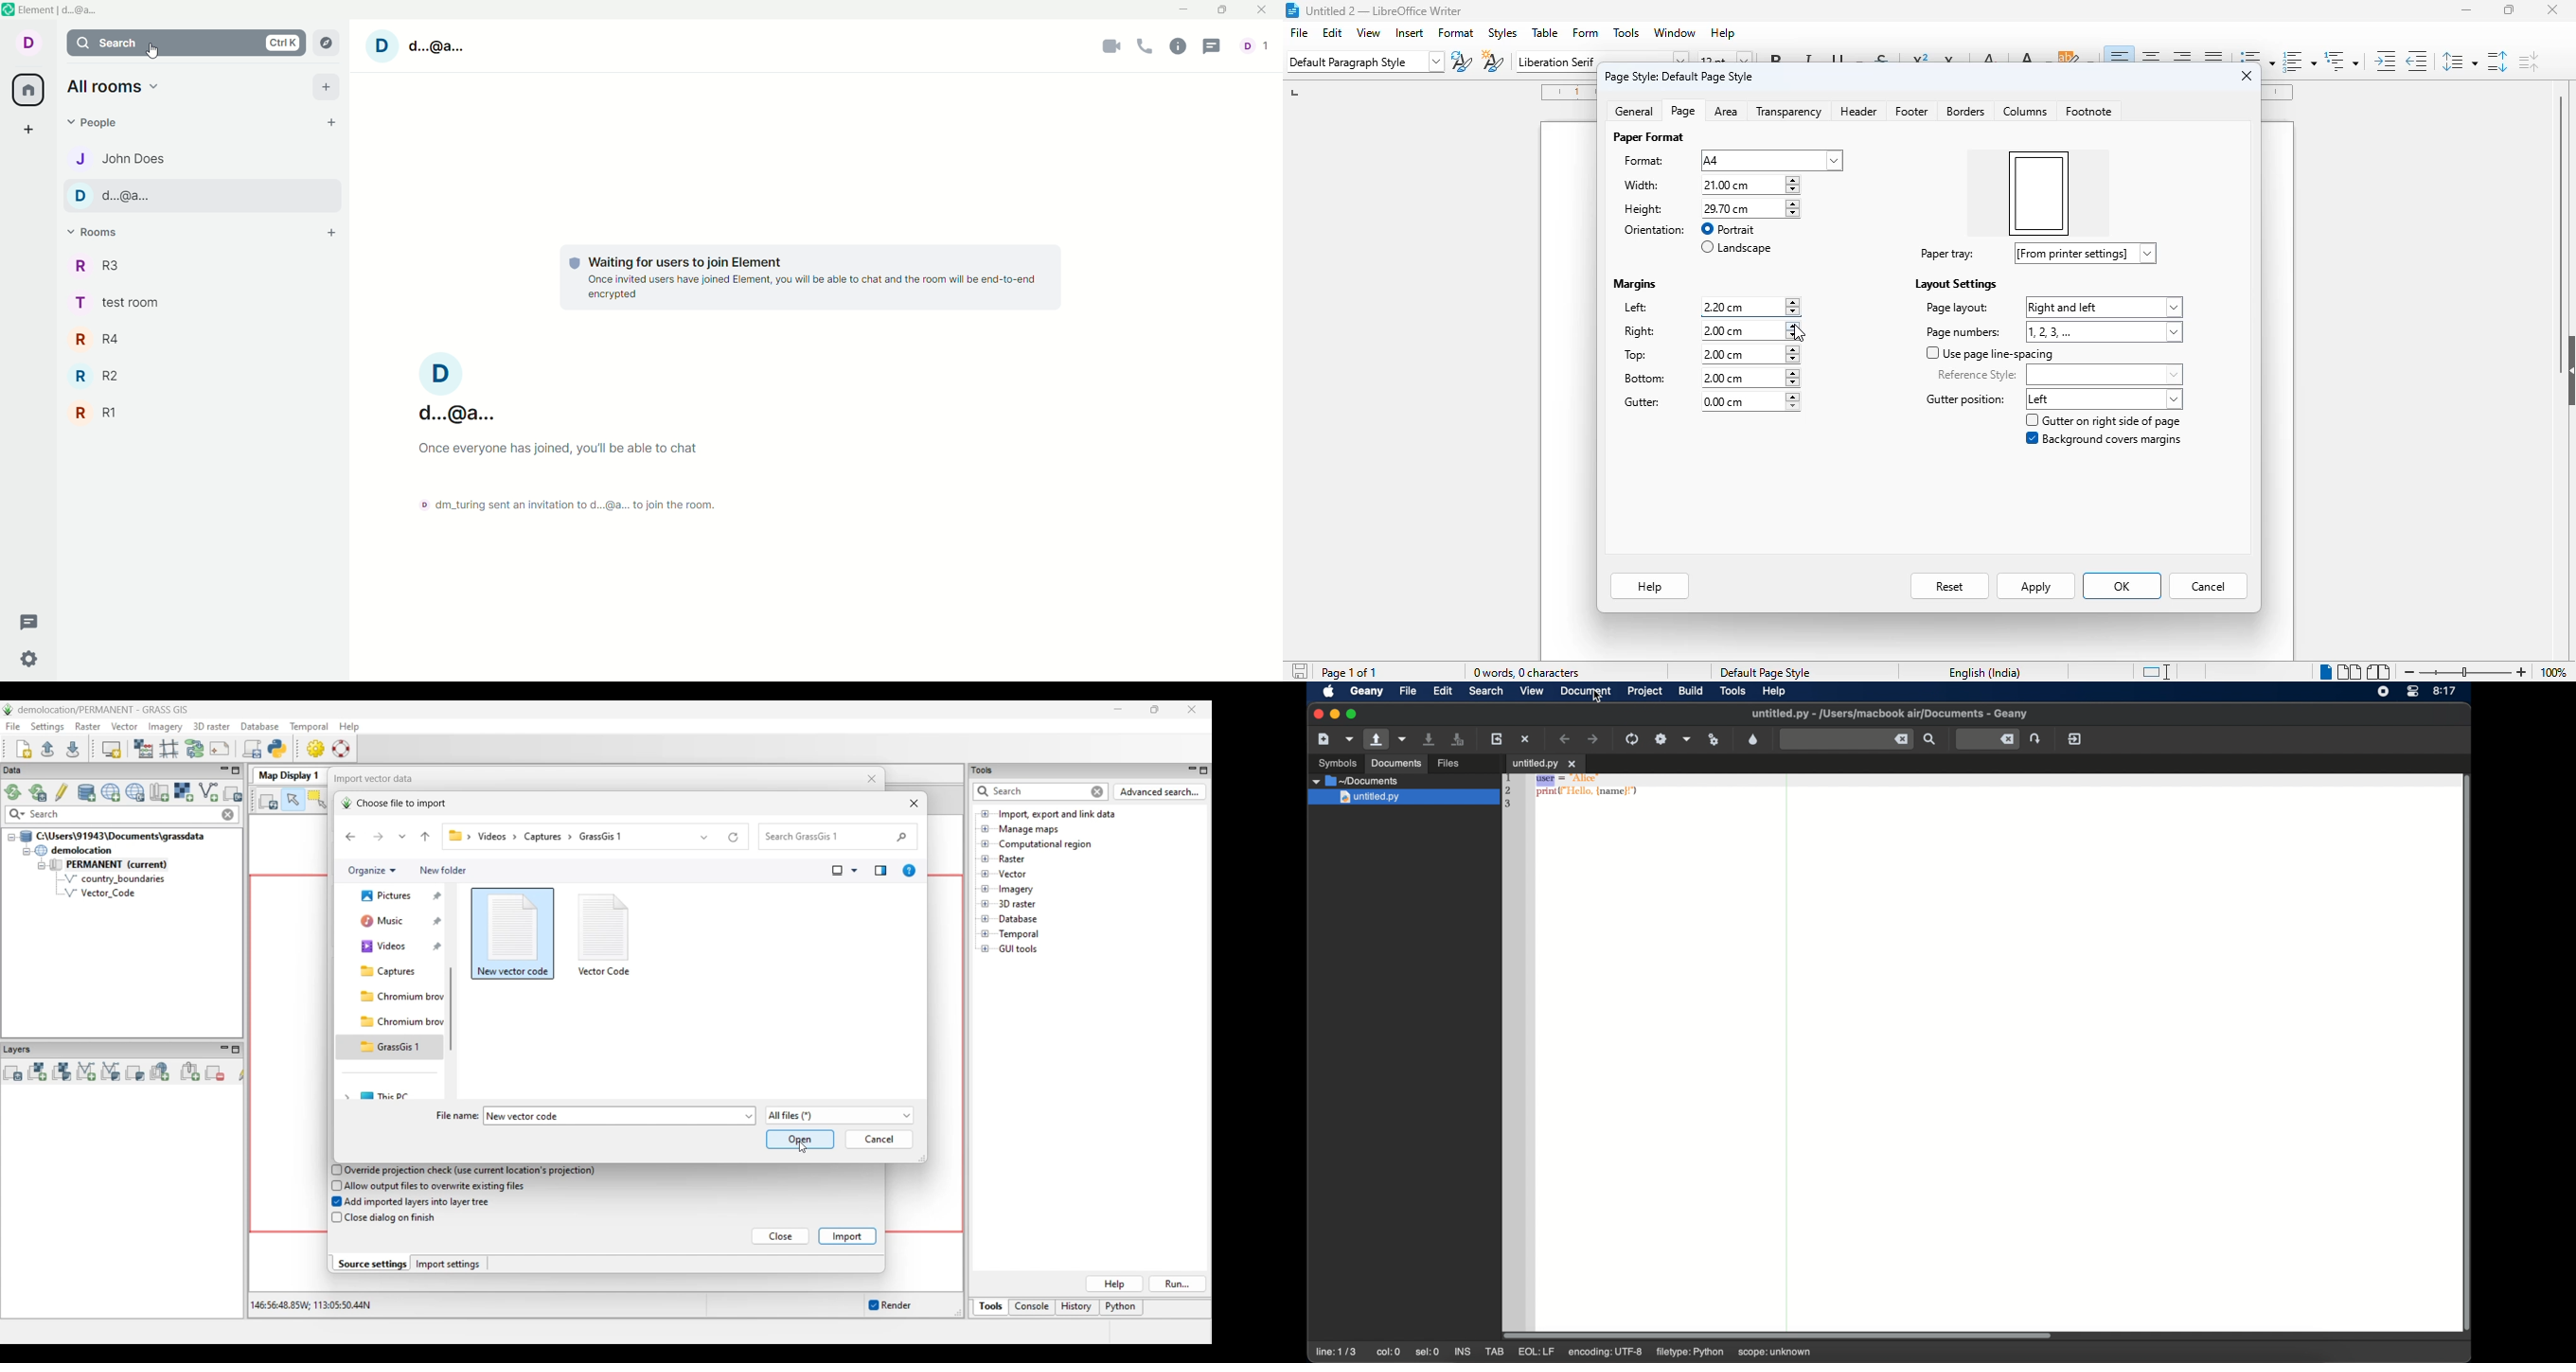 This screenshot has width=2576, height=1372. Describe the element at coordinates (2258, 57) in the screenshot. I see `toggle unordered list` at that location.